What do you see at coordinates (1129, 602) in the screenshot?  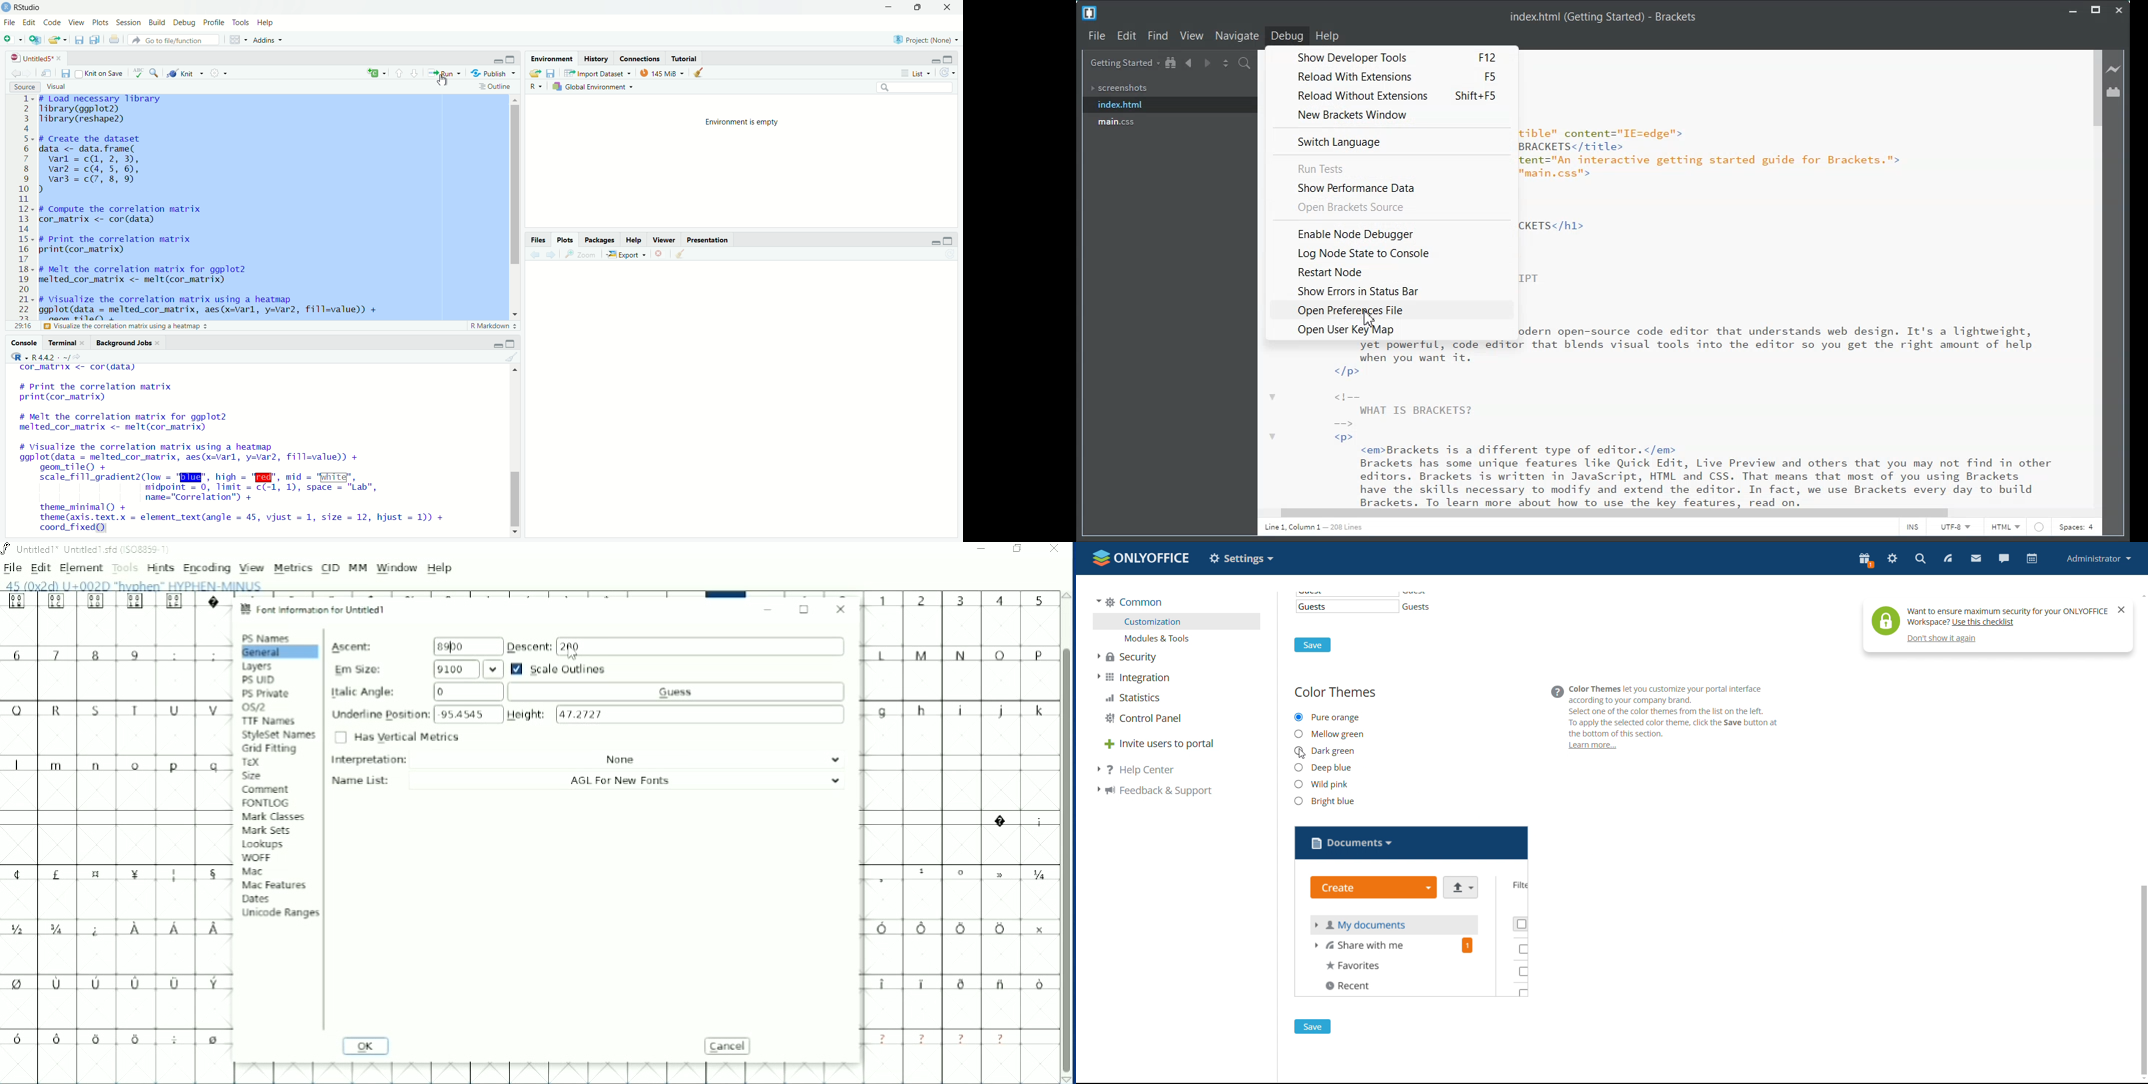 I see `common` at bounding box center [1129, 602].